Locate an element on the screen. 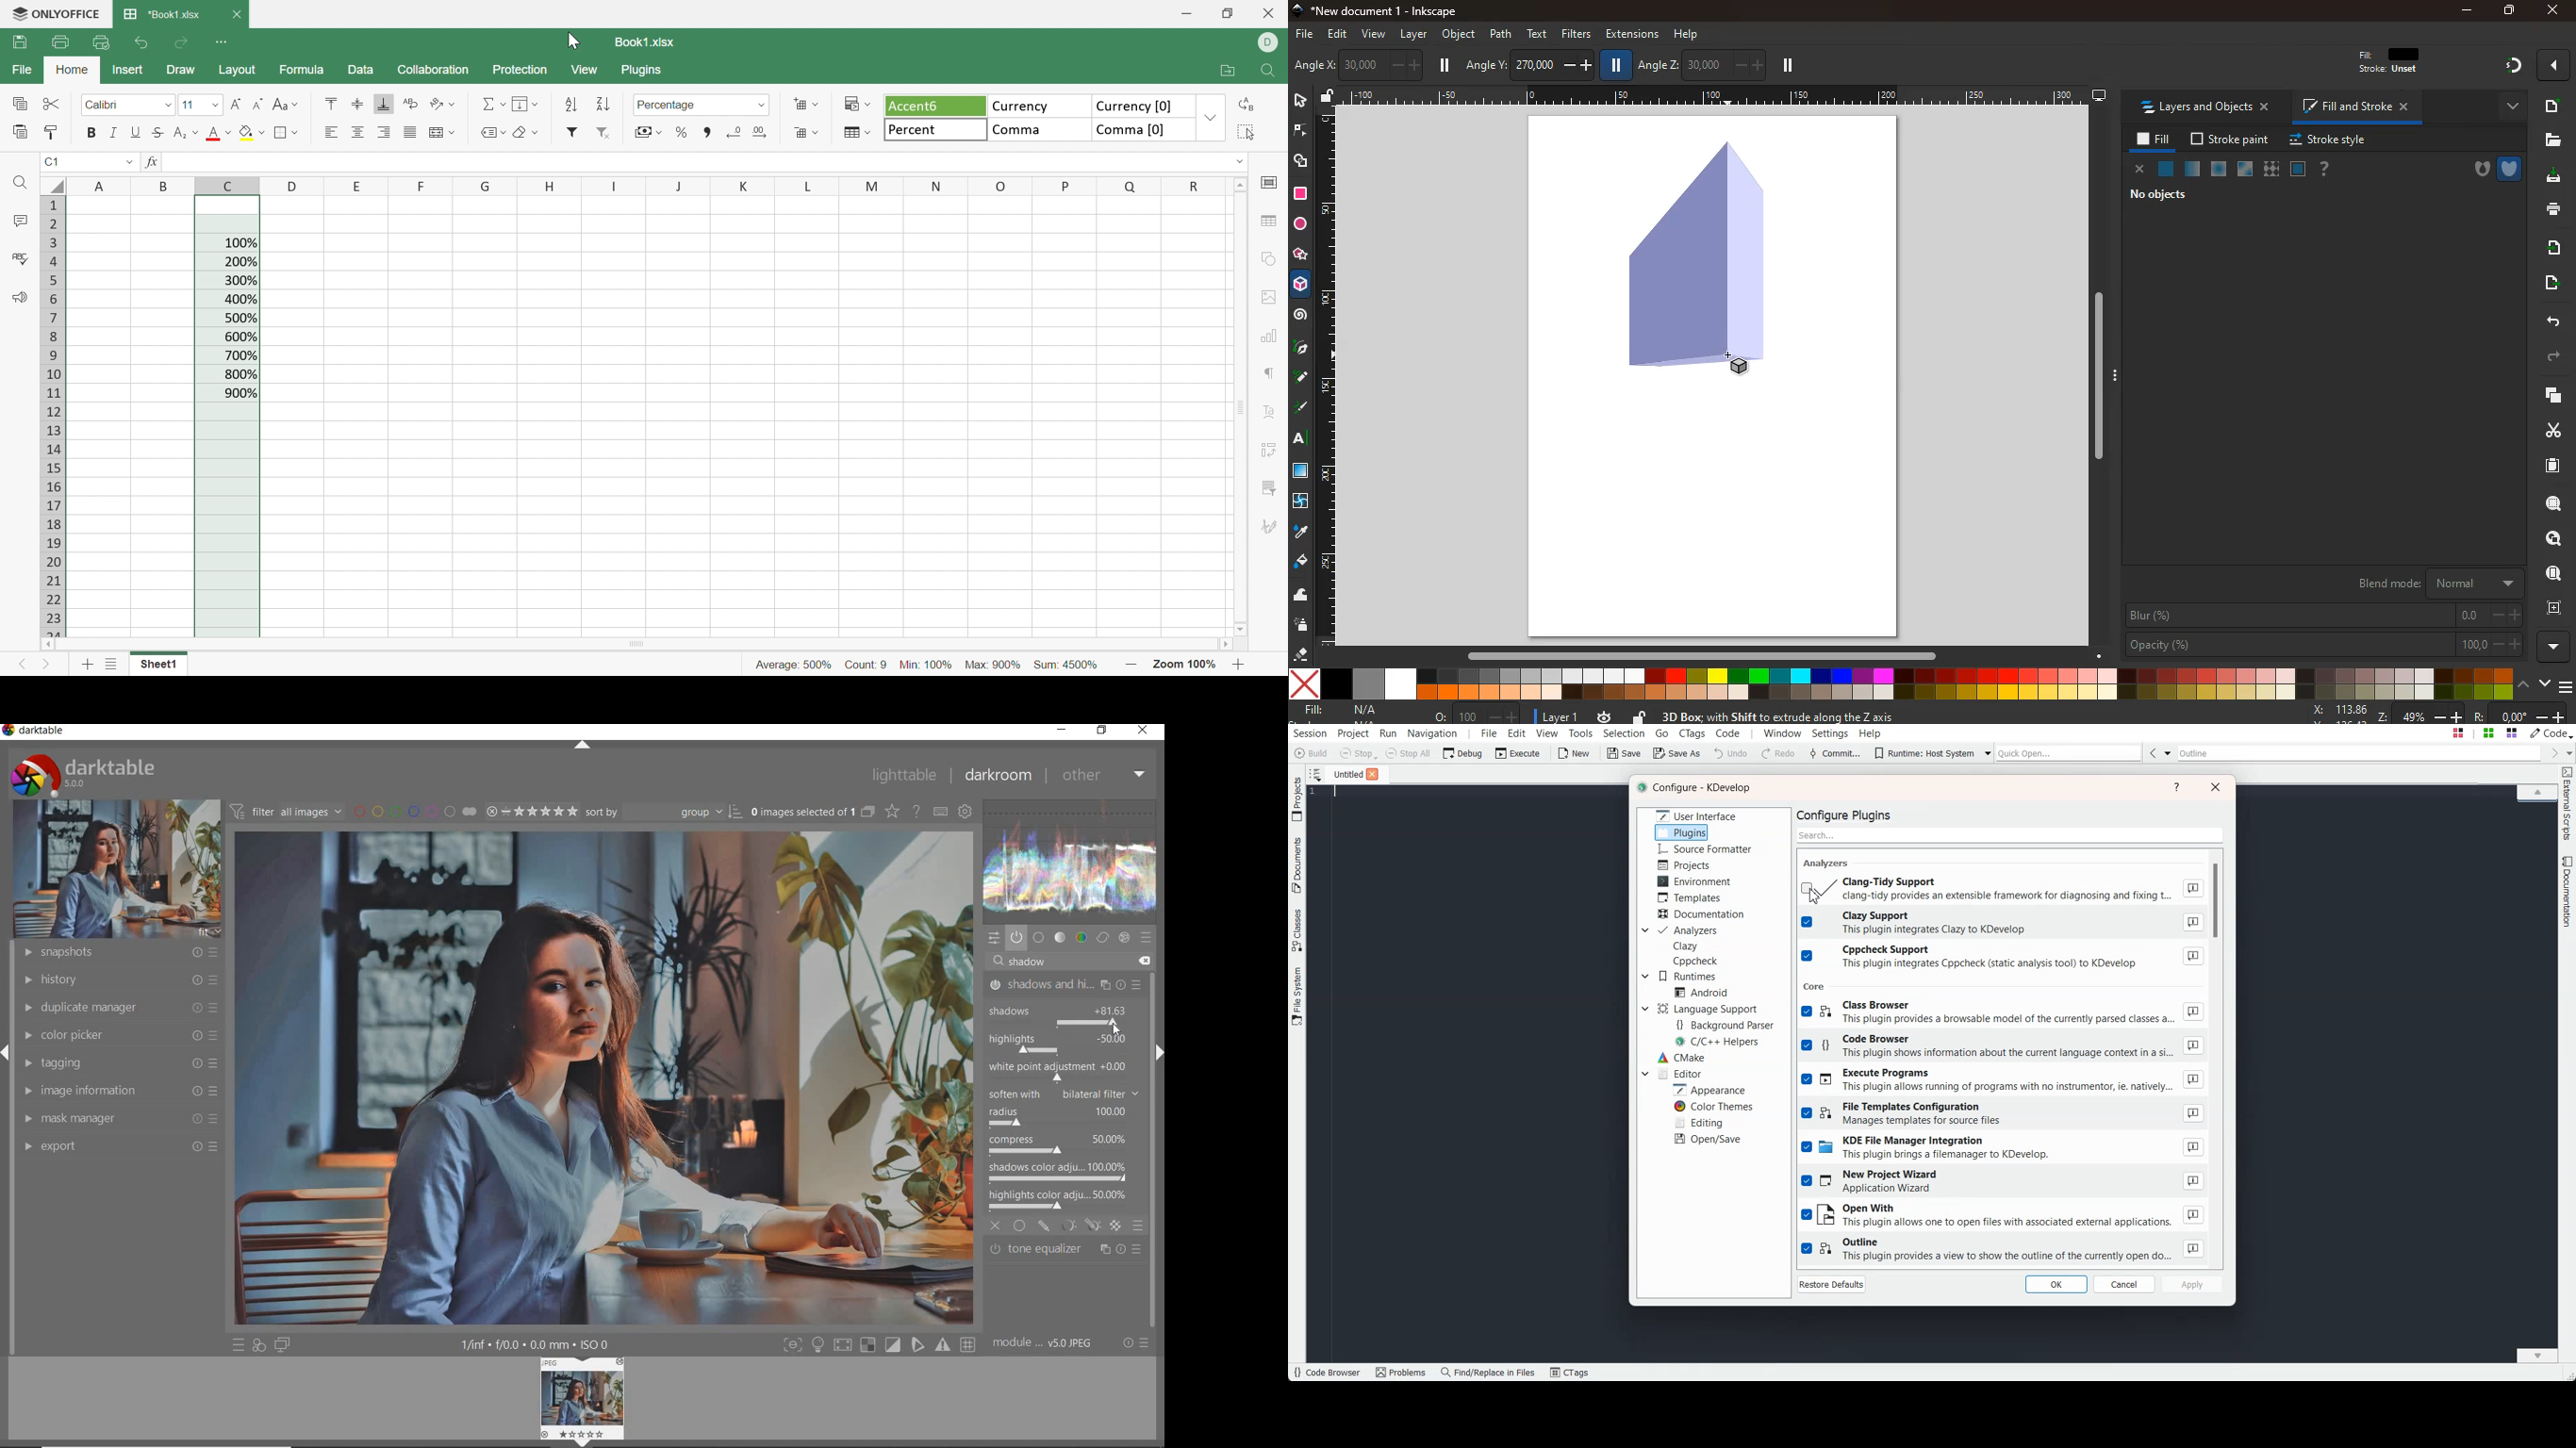 Image resolution: width=2576 pixels, height=1456 pixels. back is located at coordinates (2551, 321).